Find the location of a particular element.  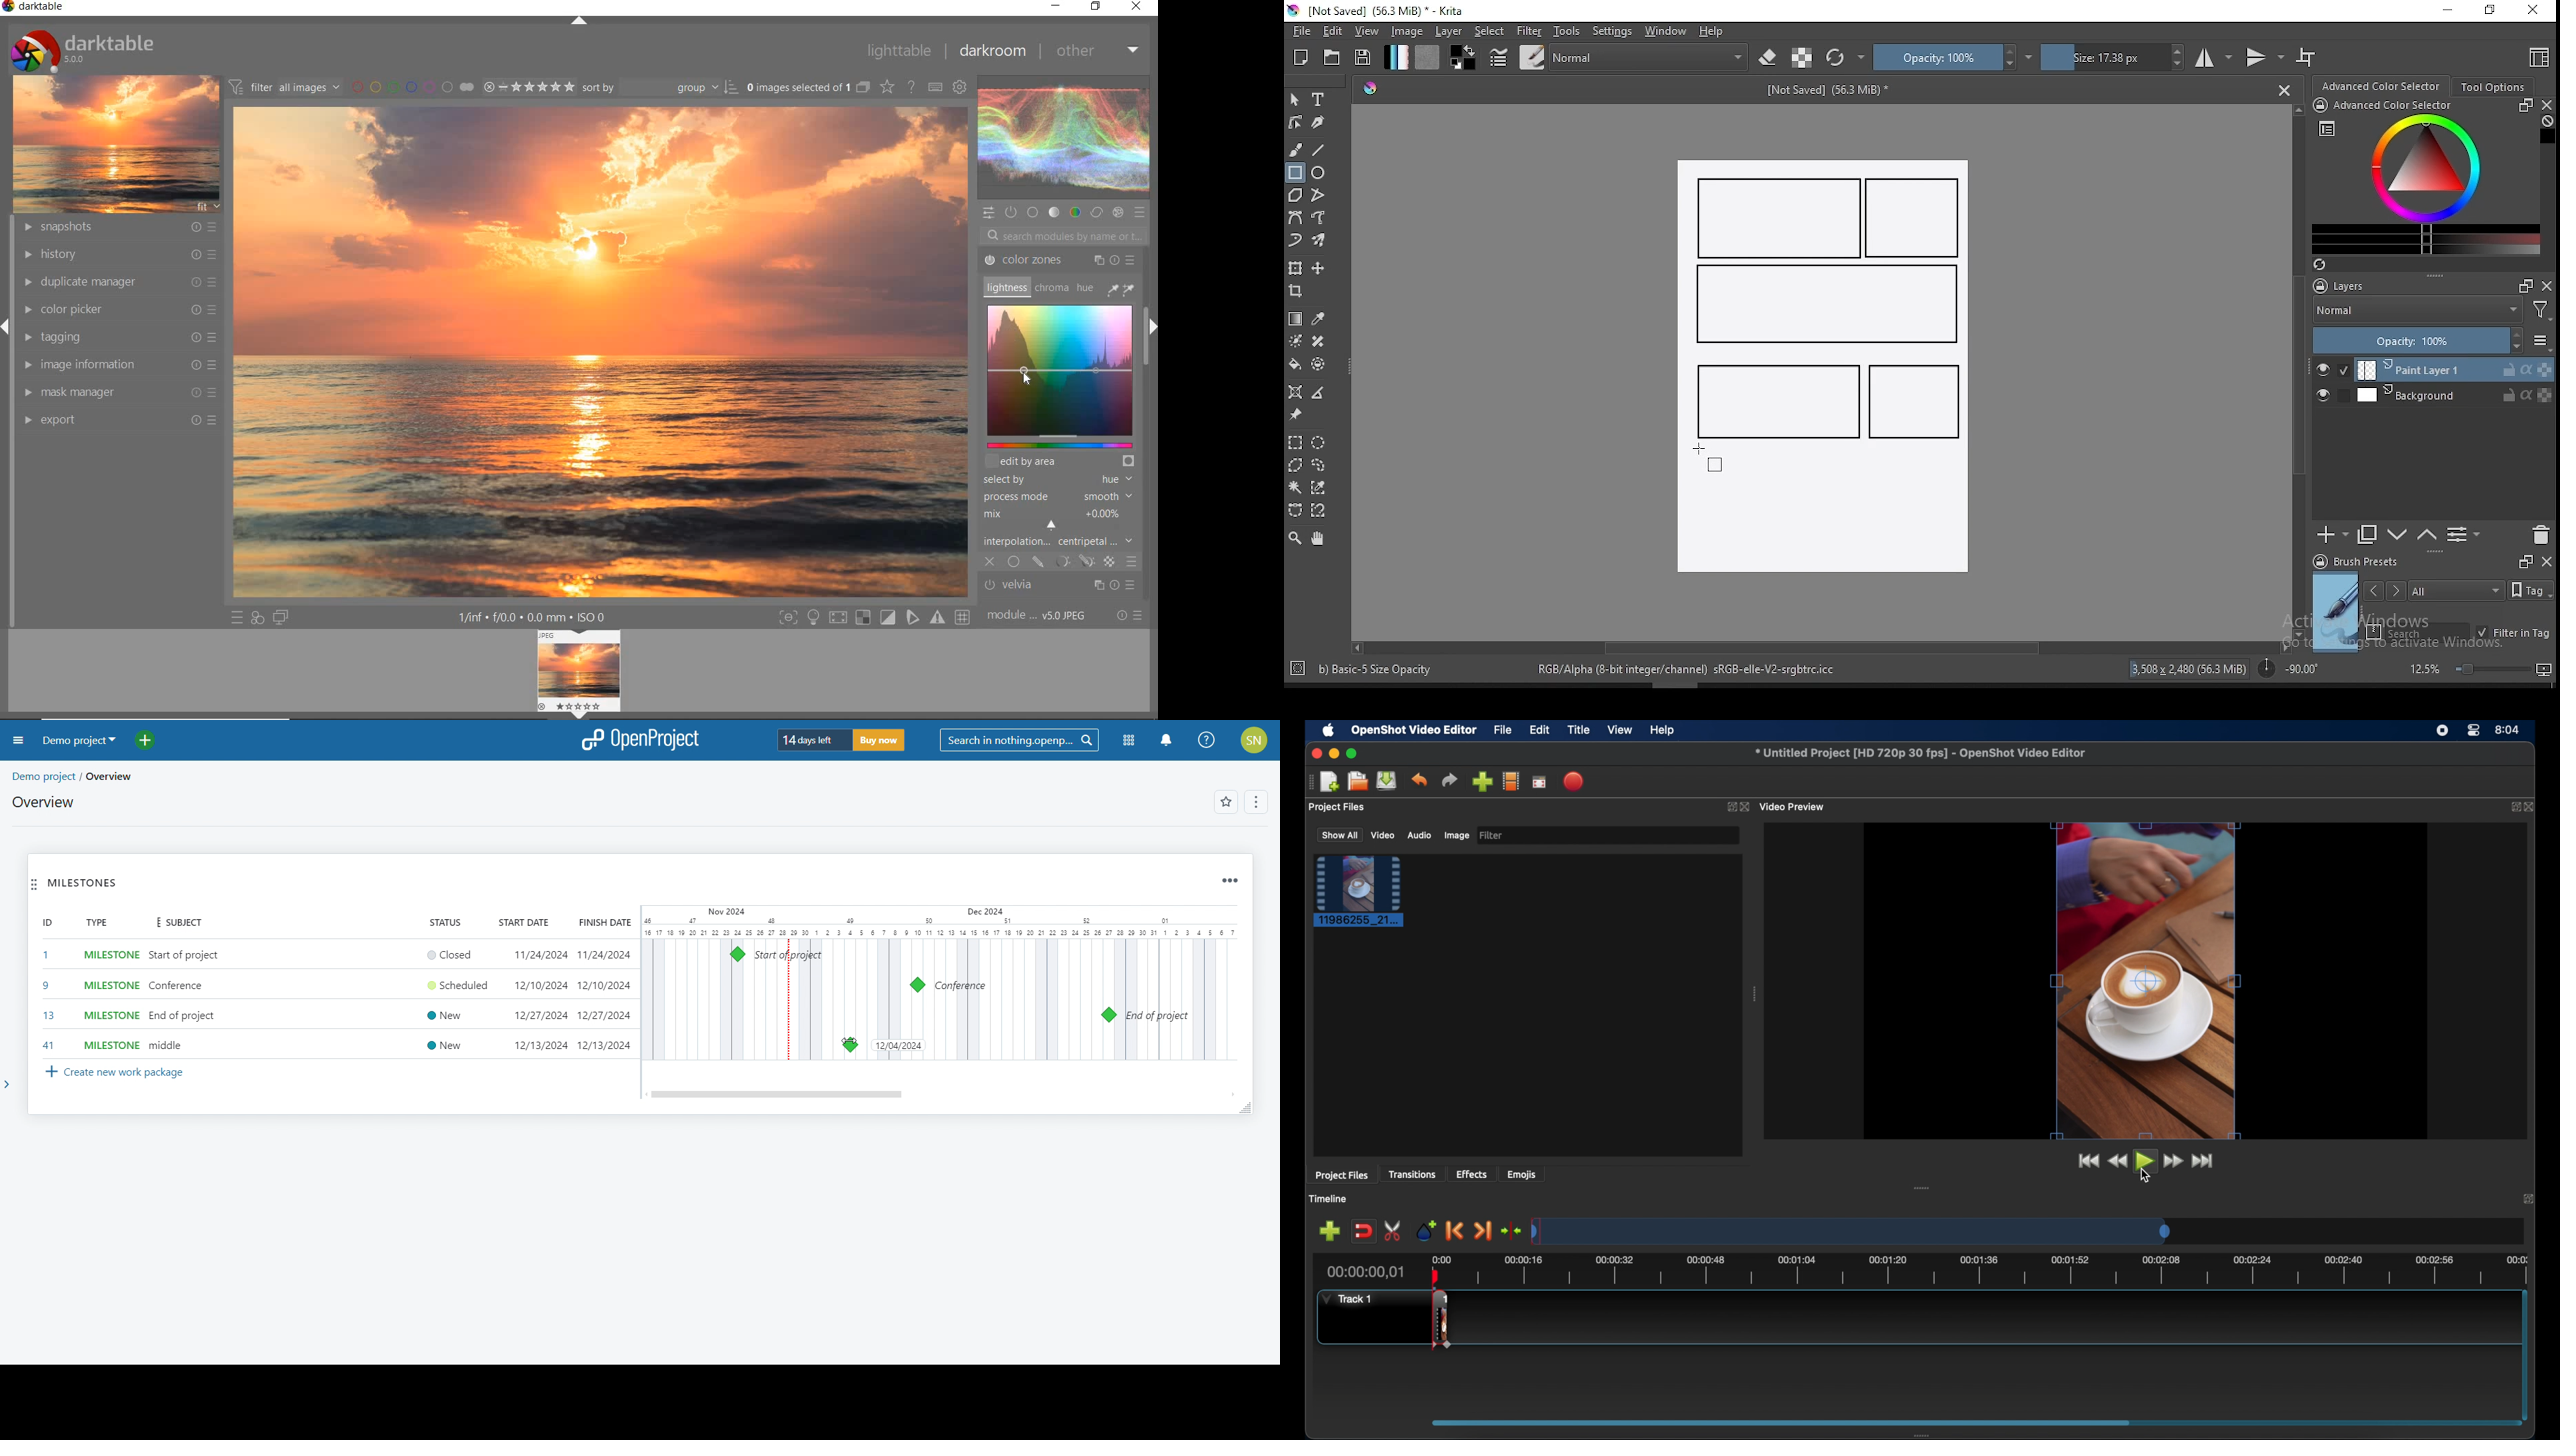

effects is located at coordinates (1472, 1173).